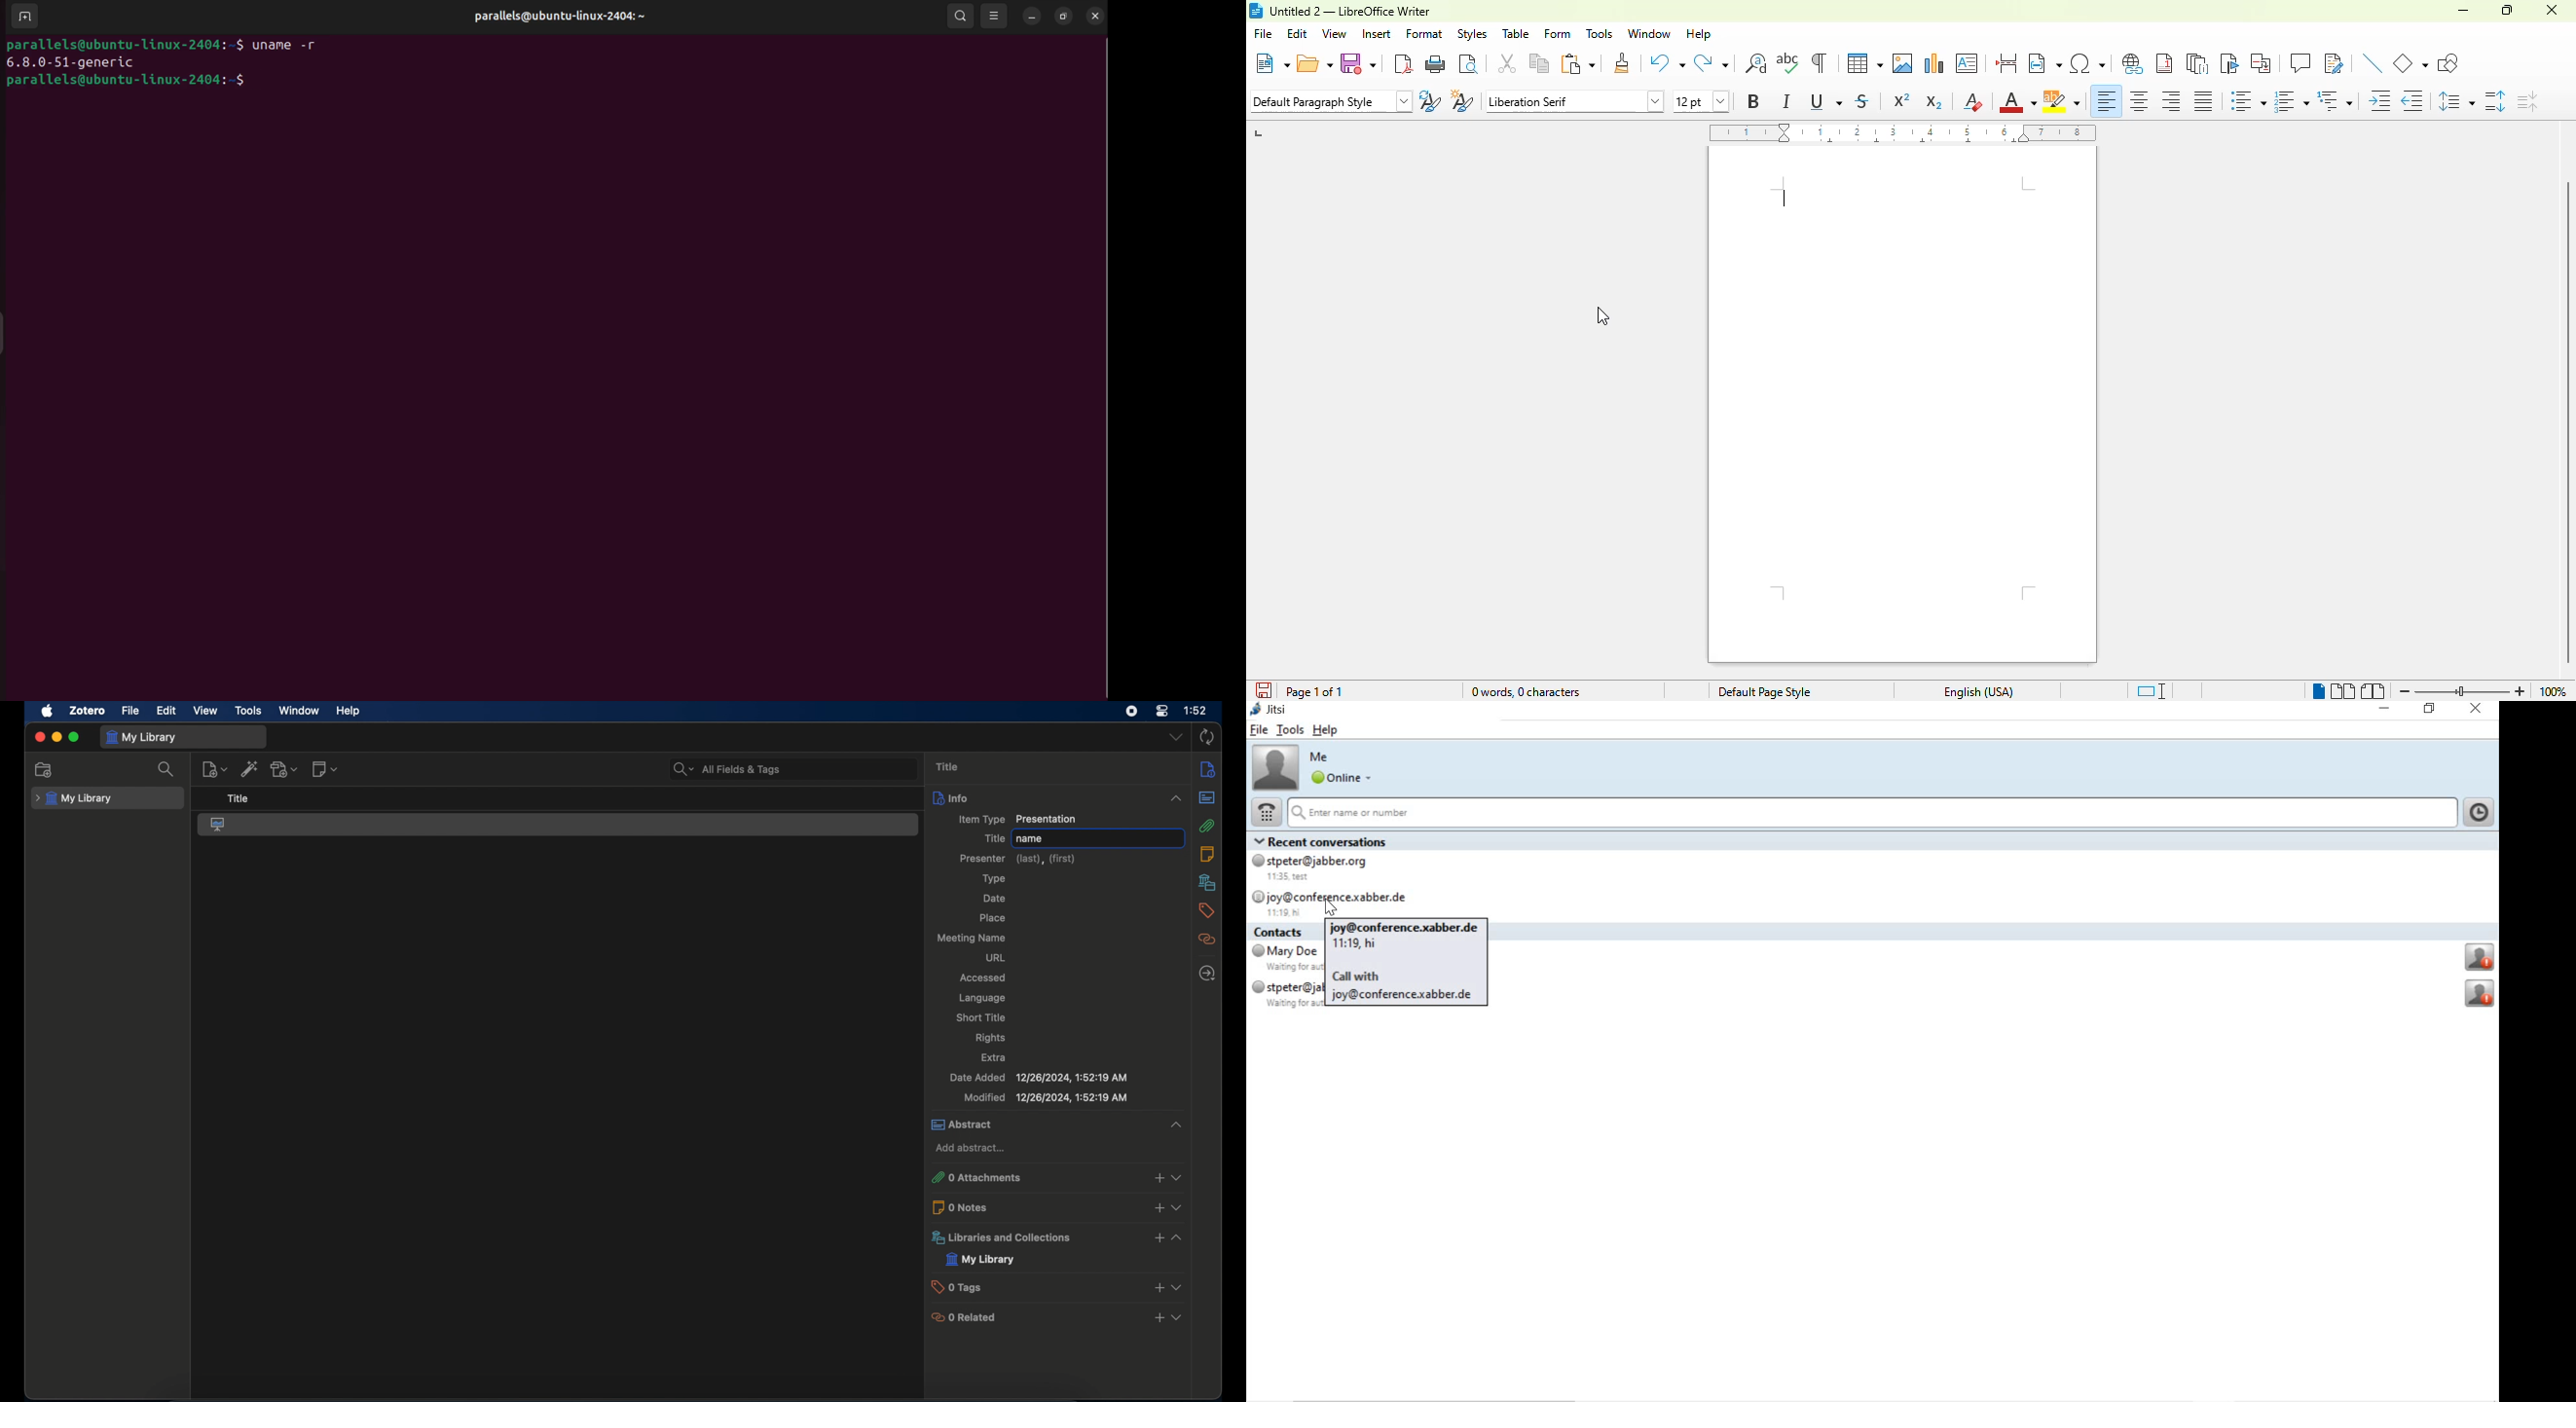  What do you see at coordinates (2506, 10) in the screenshot?
I see `maximize` at bounding box center [2506, 10].